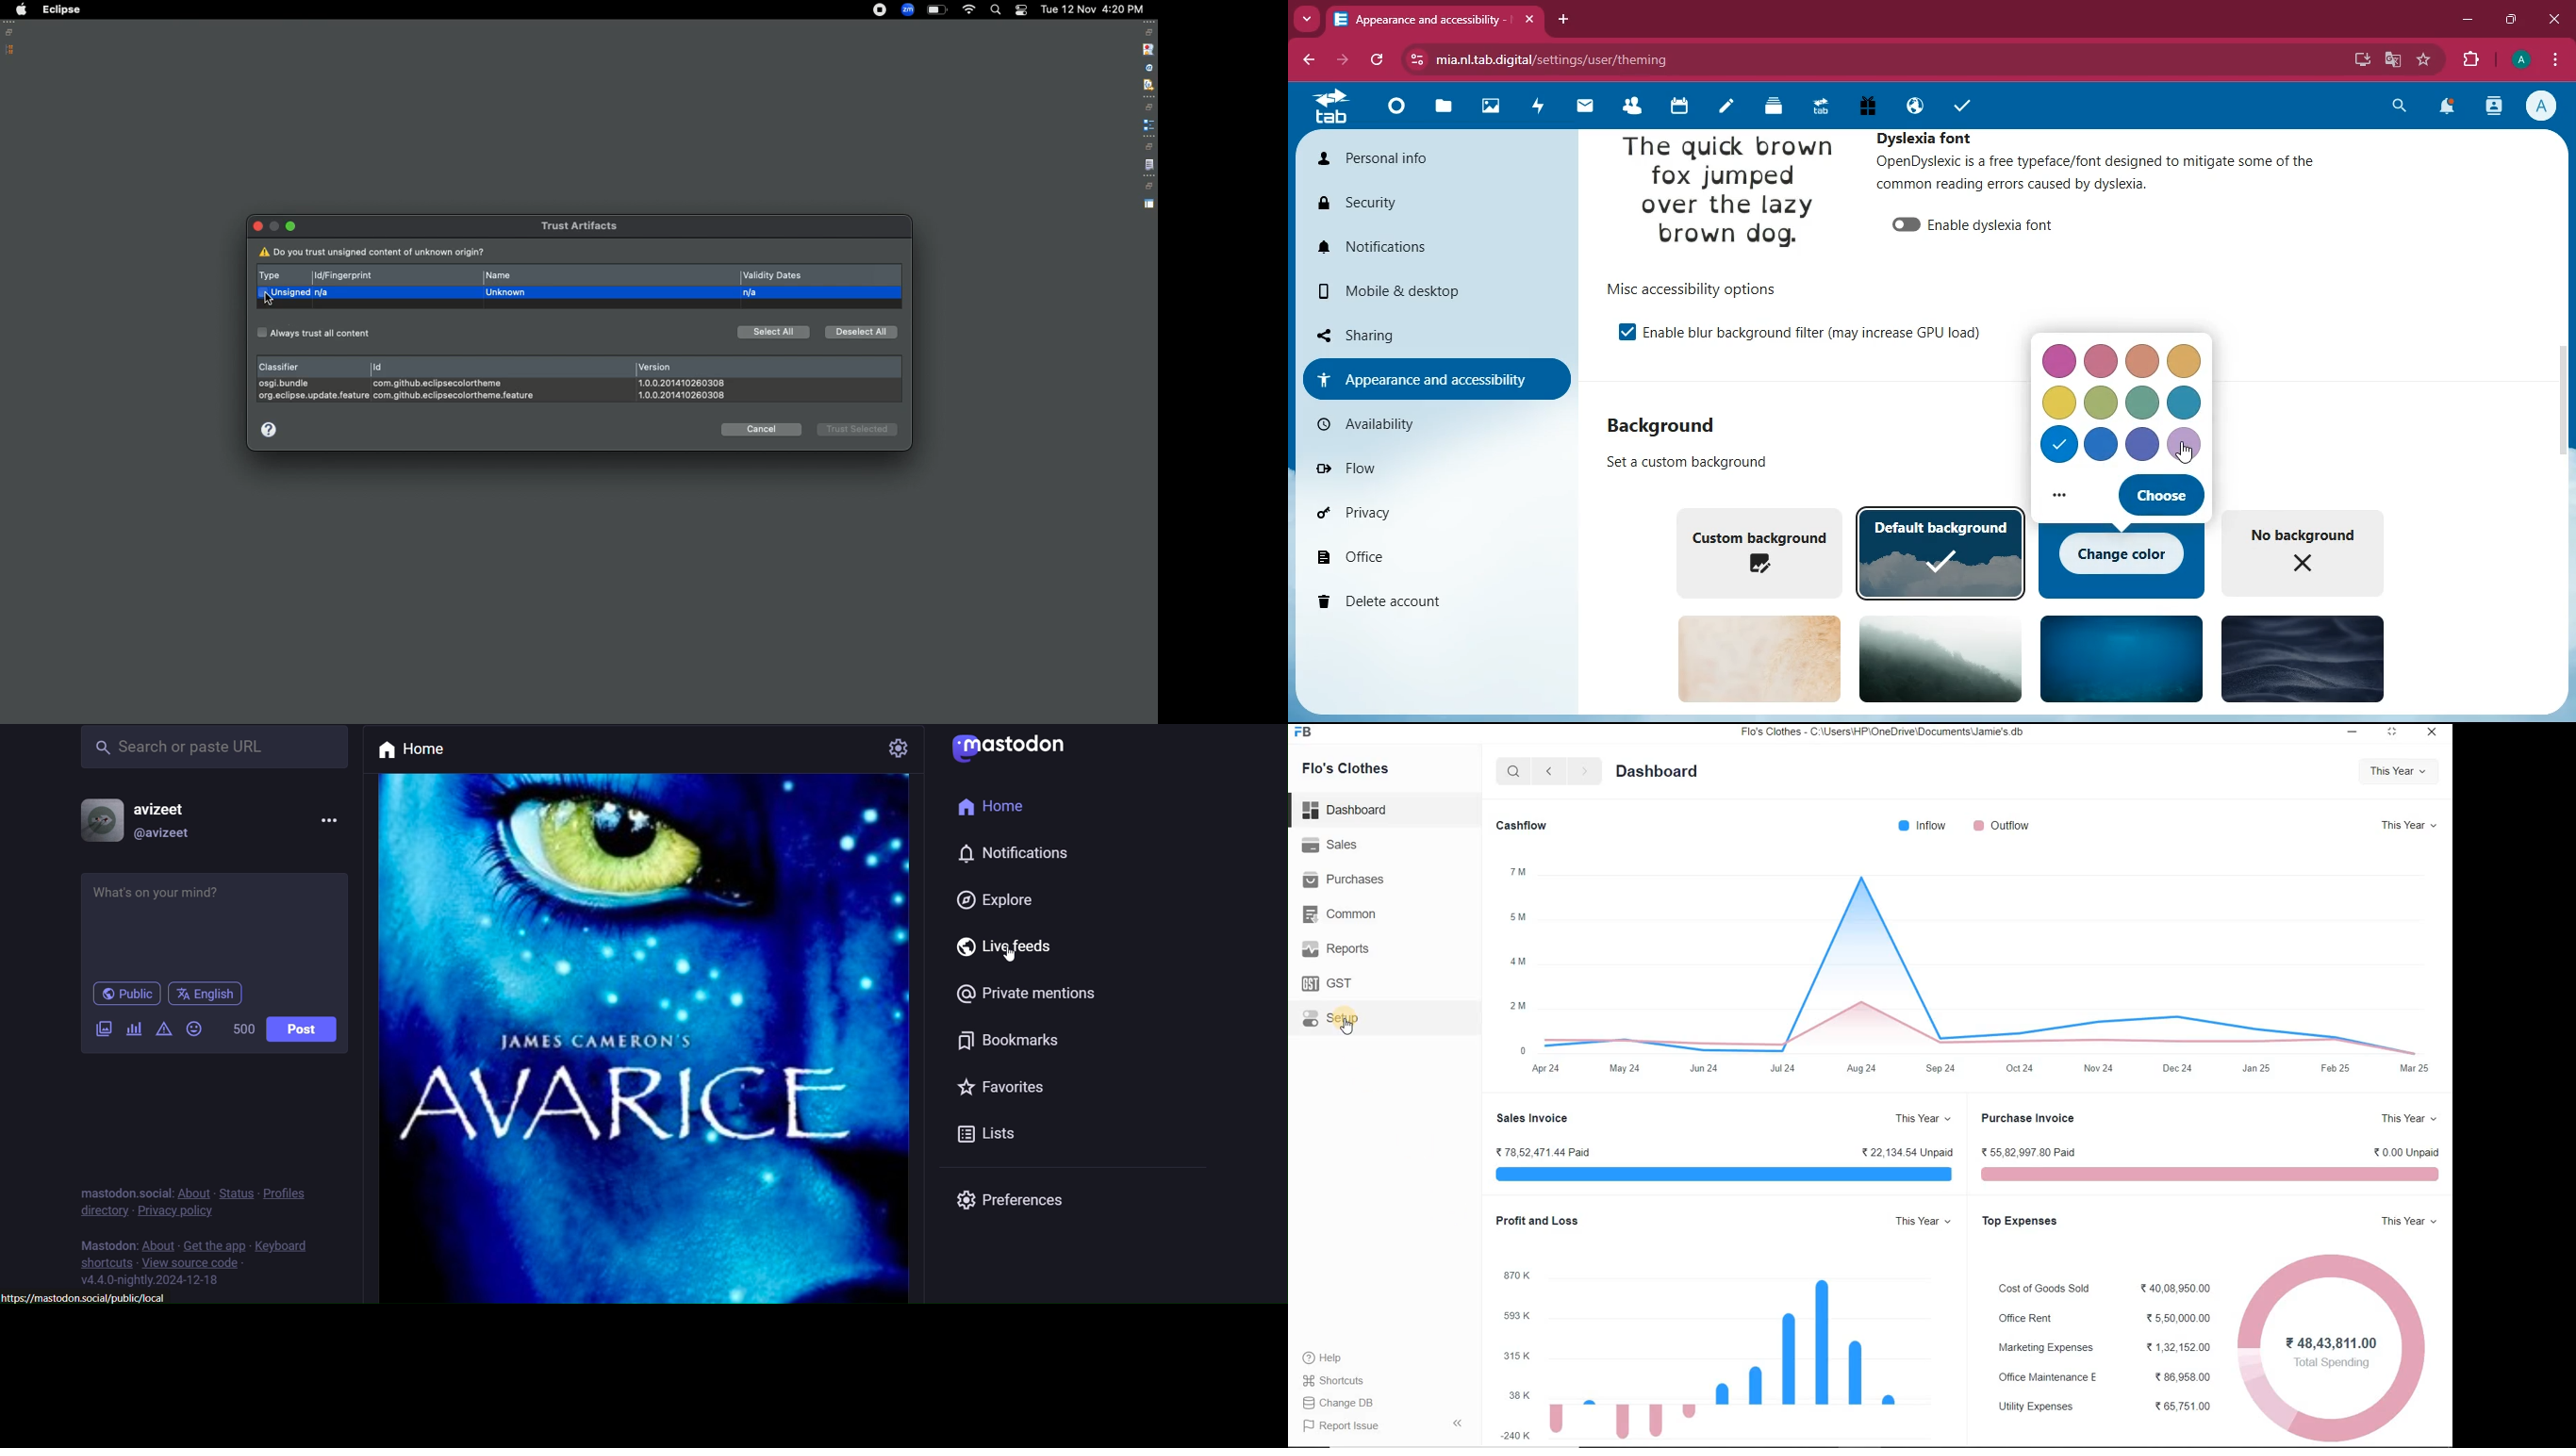 The height and width of the screenshot is (1456, 2576). I want to click on color, so click(2188, 445).